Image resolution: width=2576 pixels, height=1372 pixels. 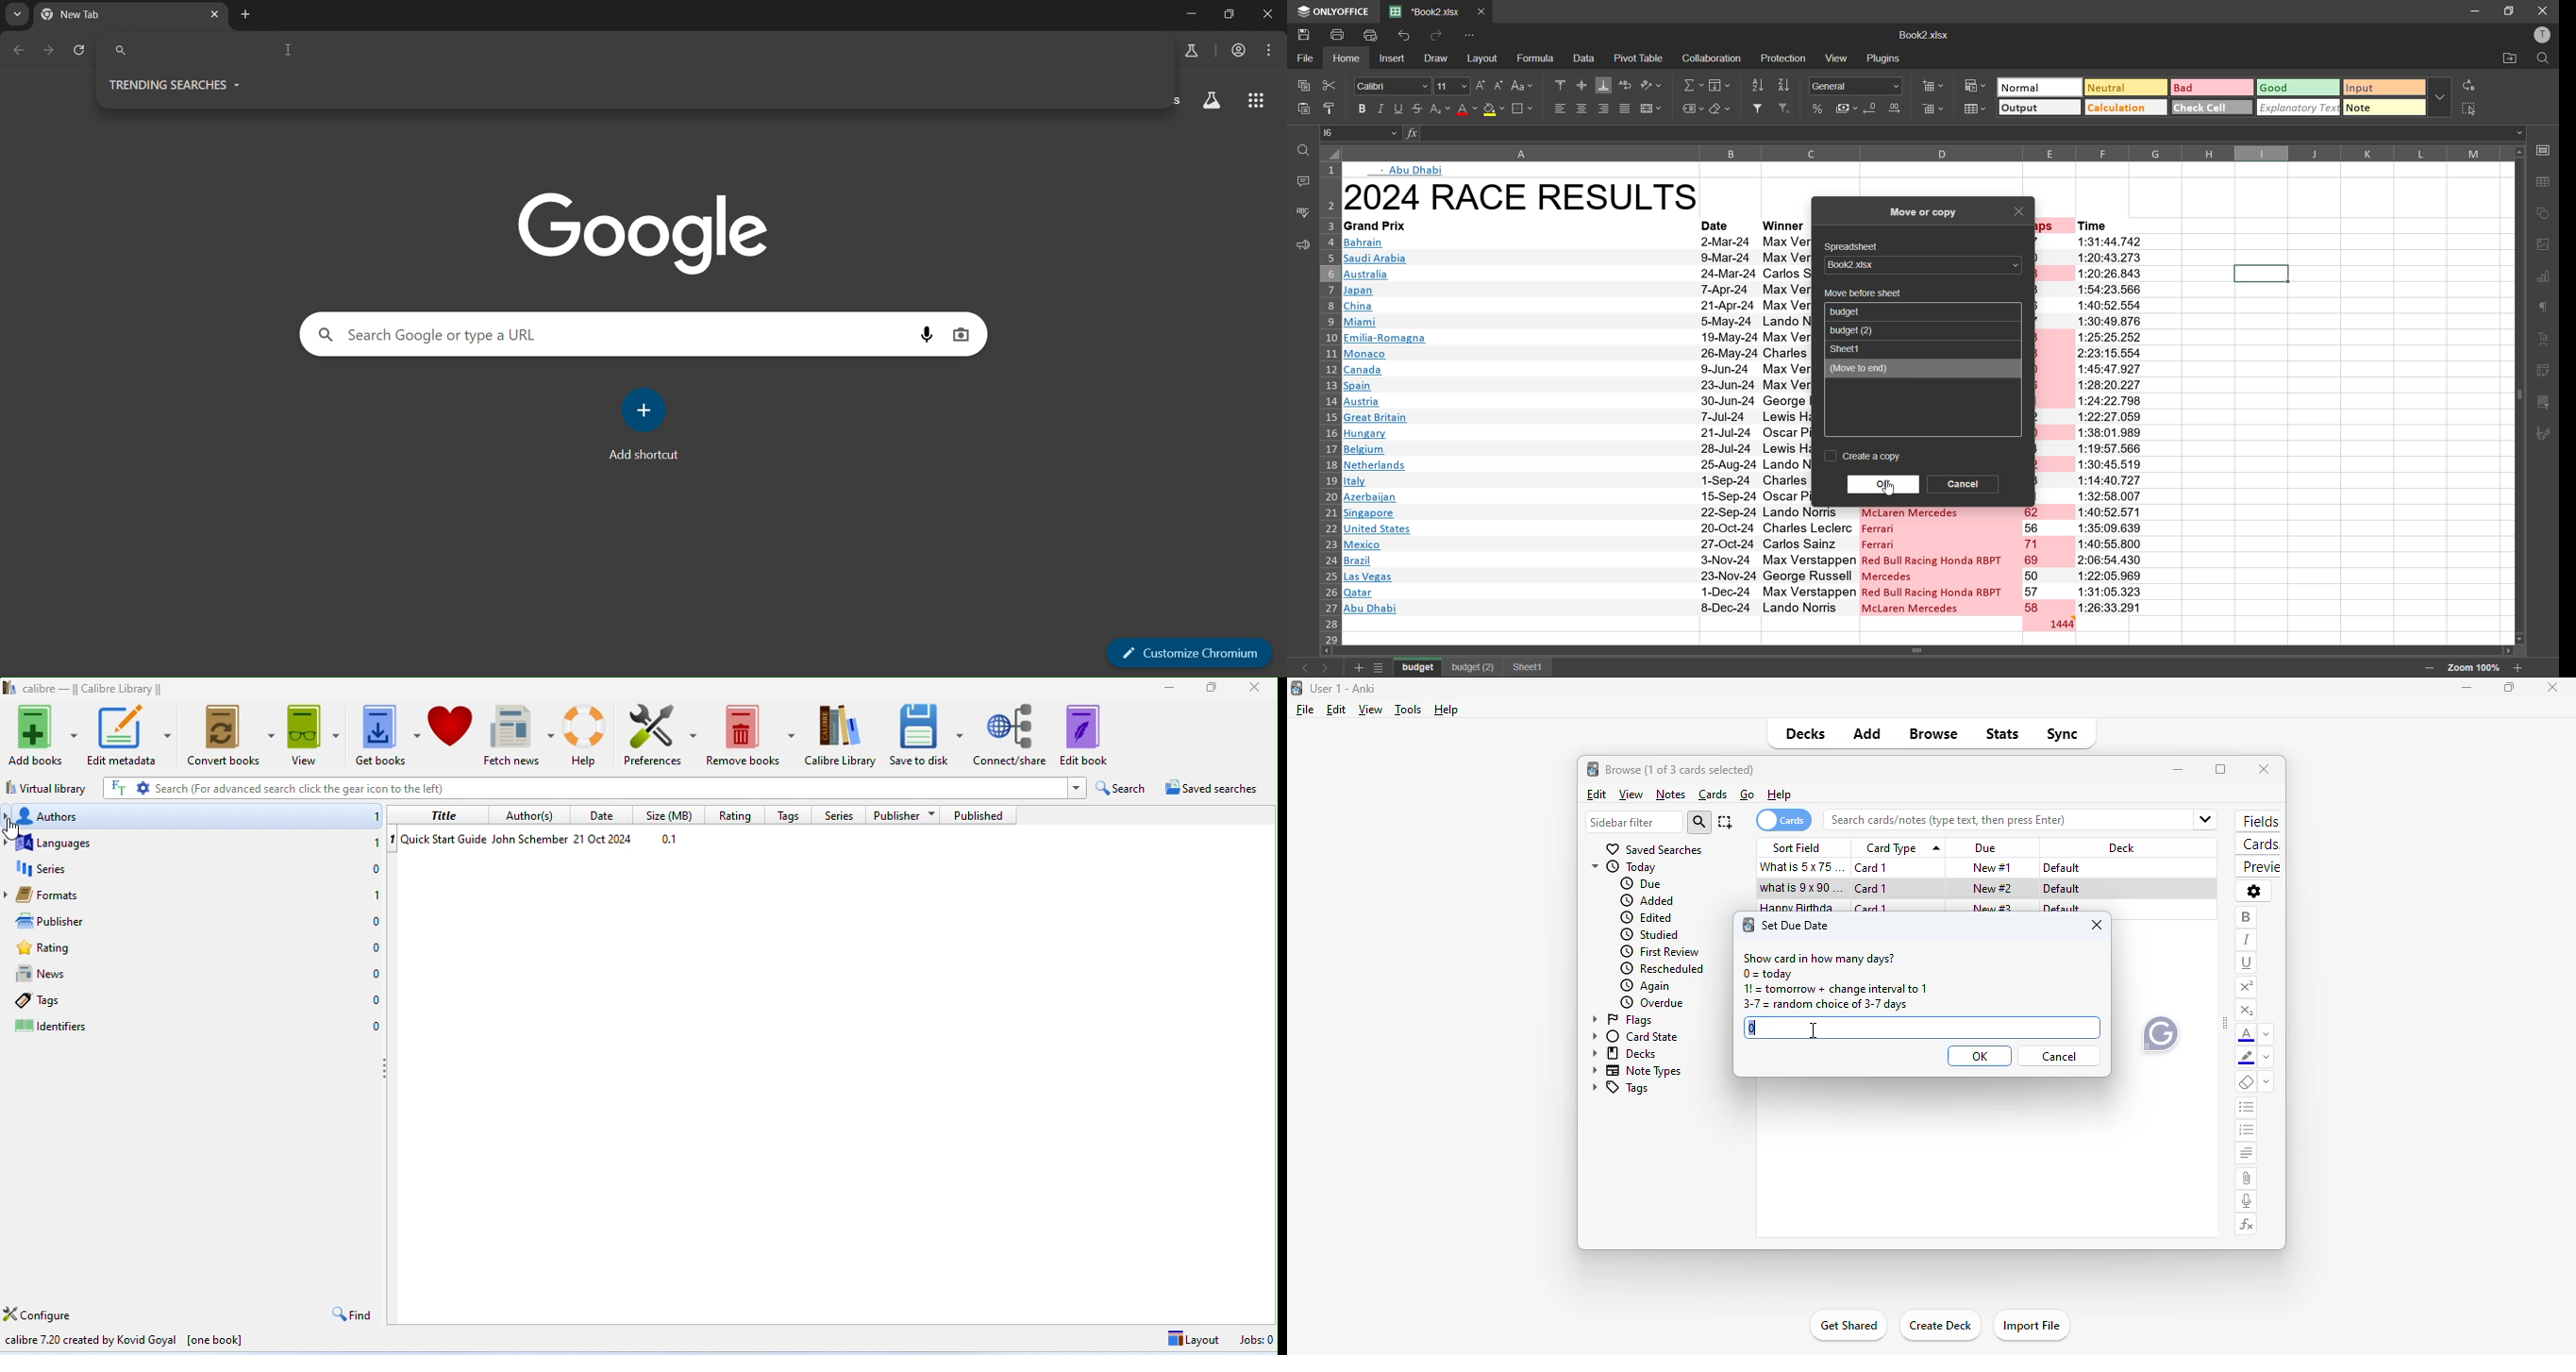 I want to click on tags, so click(x=1619, y=1088).